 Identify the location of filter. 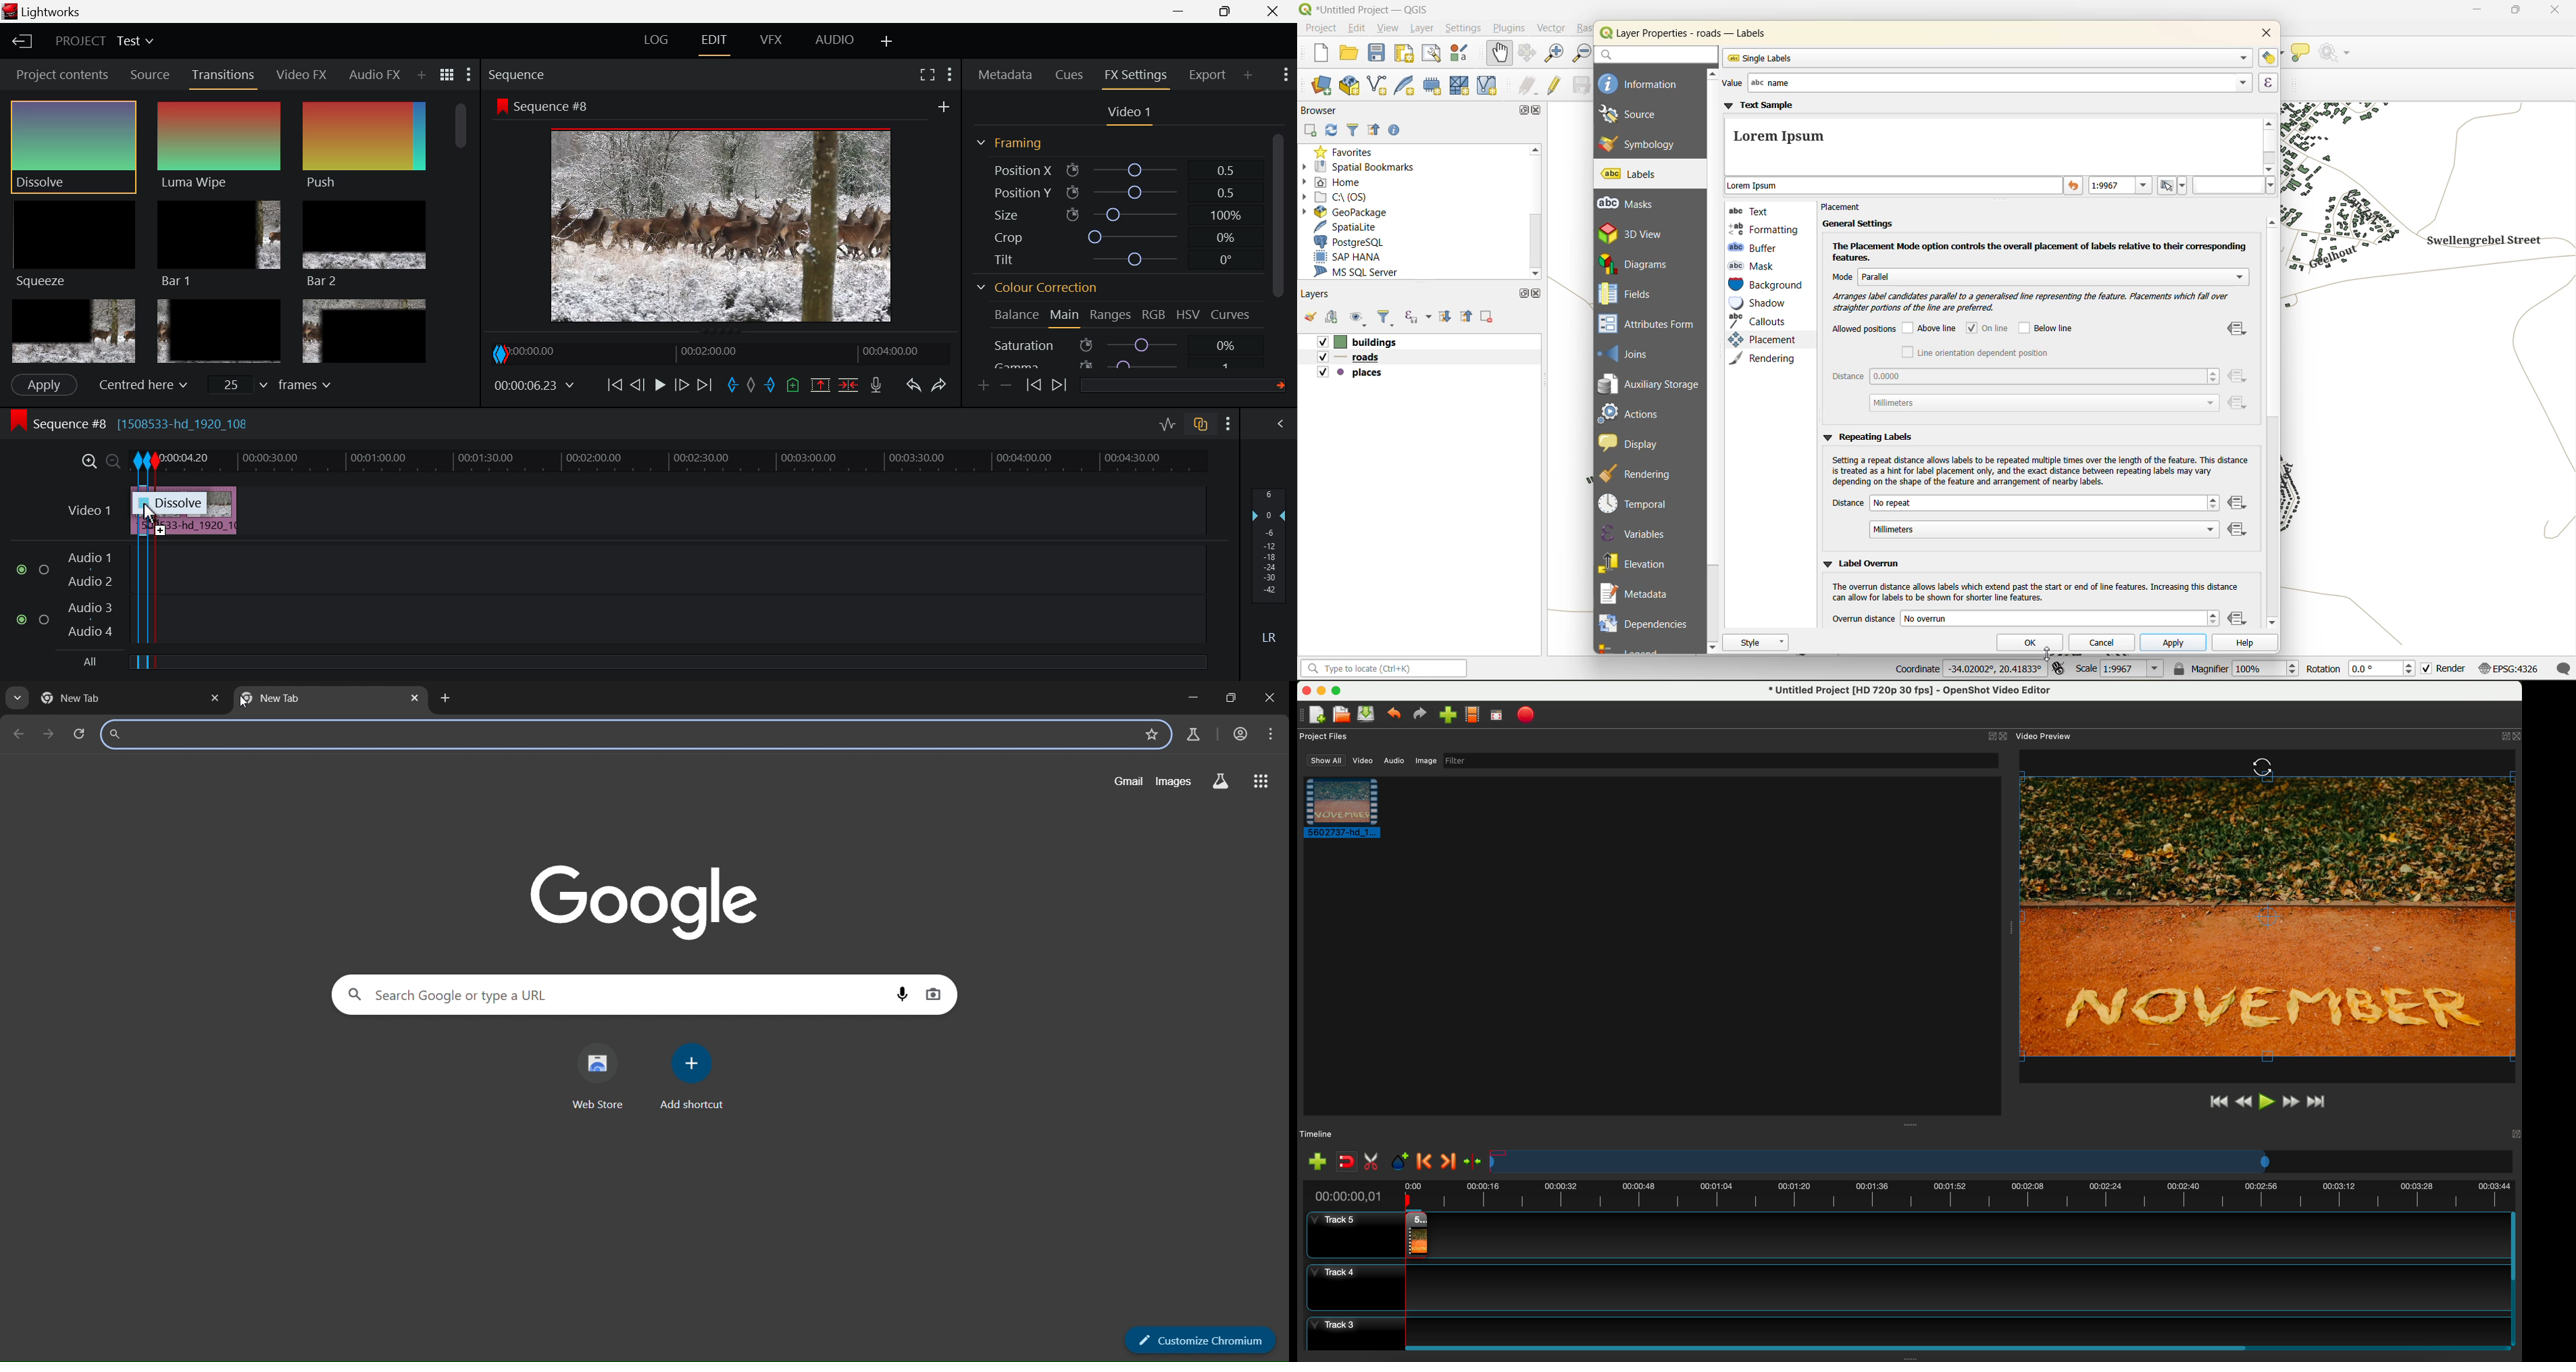
(1720, 761).